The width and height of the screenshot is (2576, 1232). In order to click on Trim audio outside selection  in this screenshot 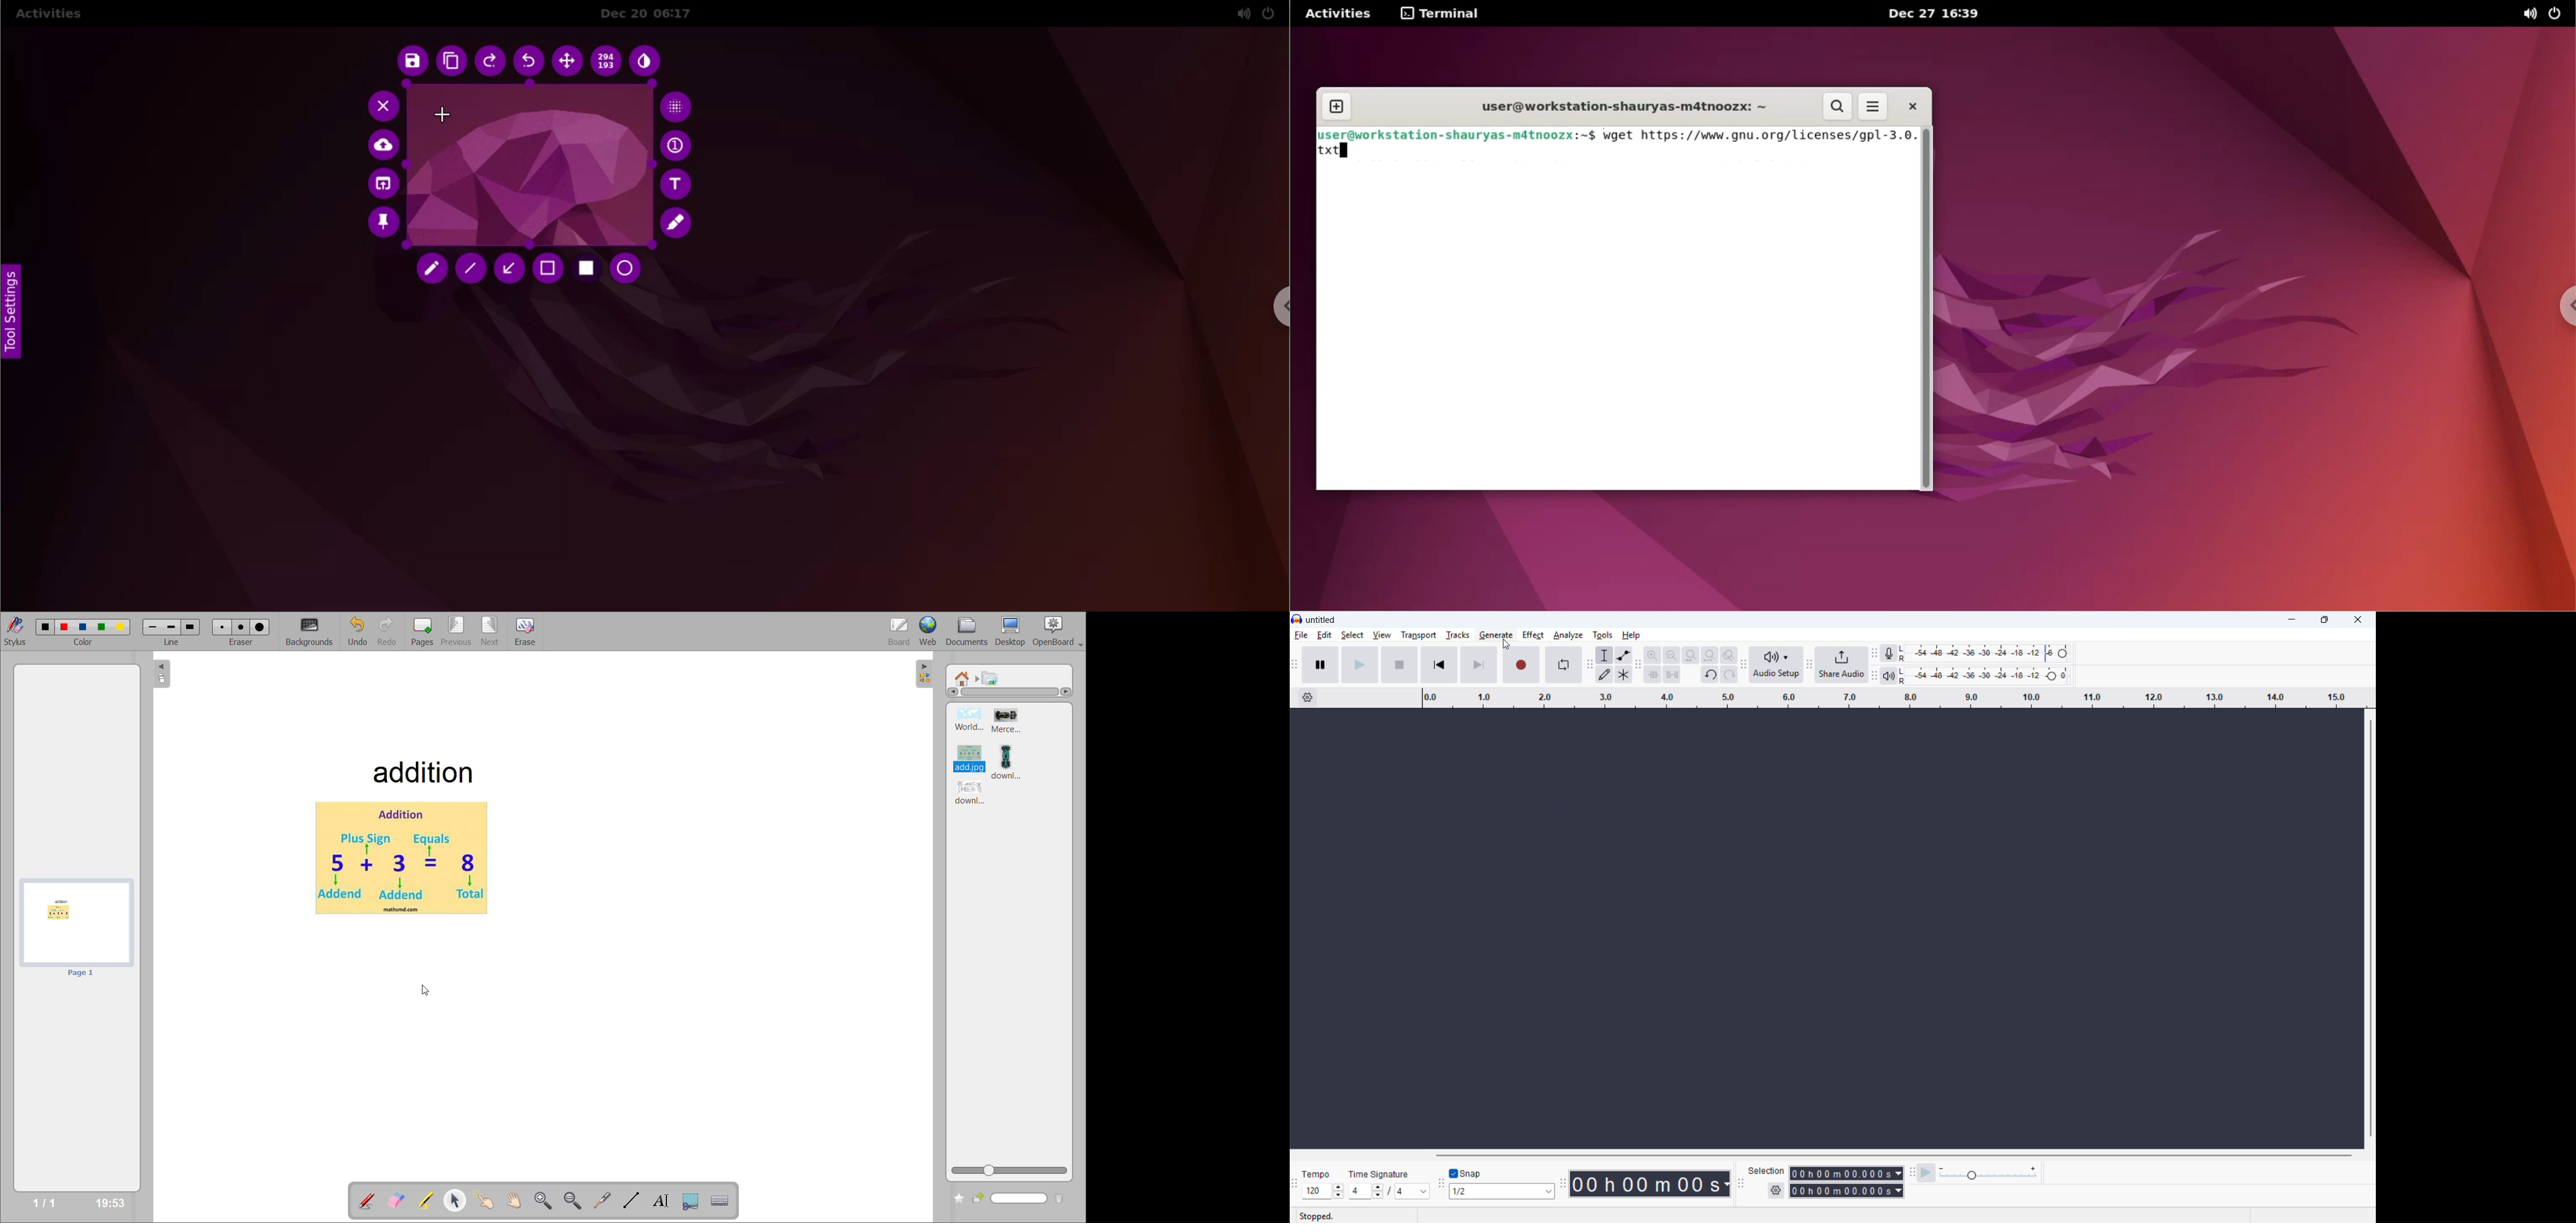, I will do `click(1653, 674)`.